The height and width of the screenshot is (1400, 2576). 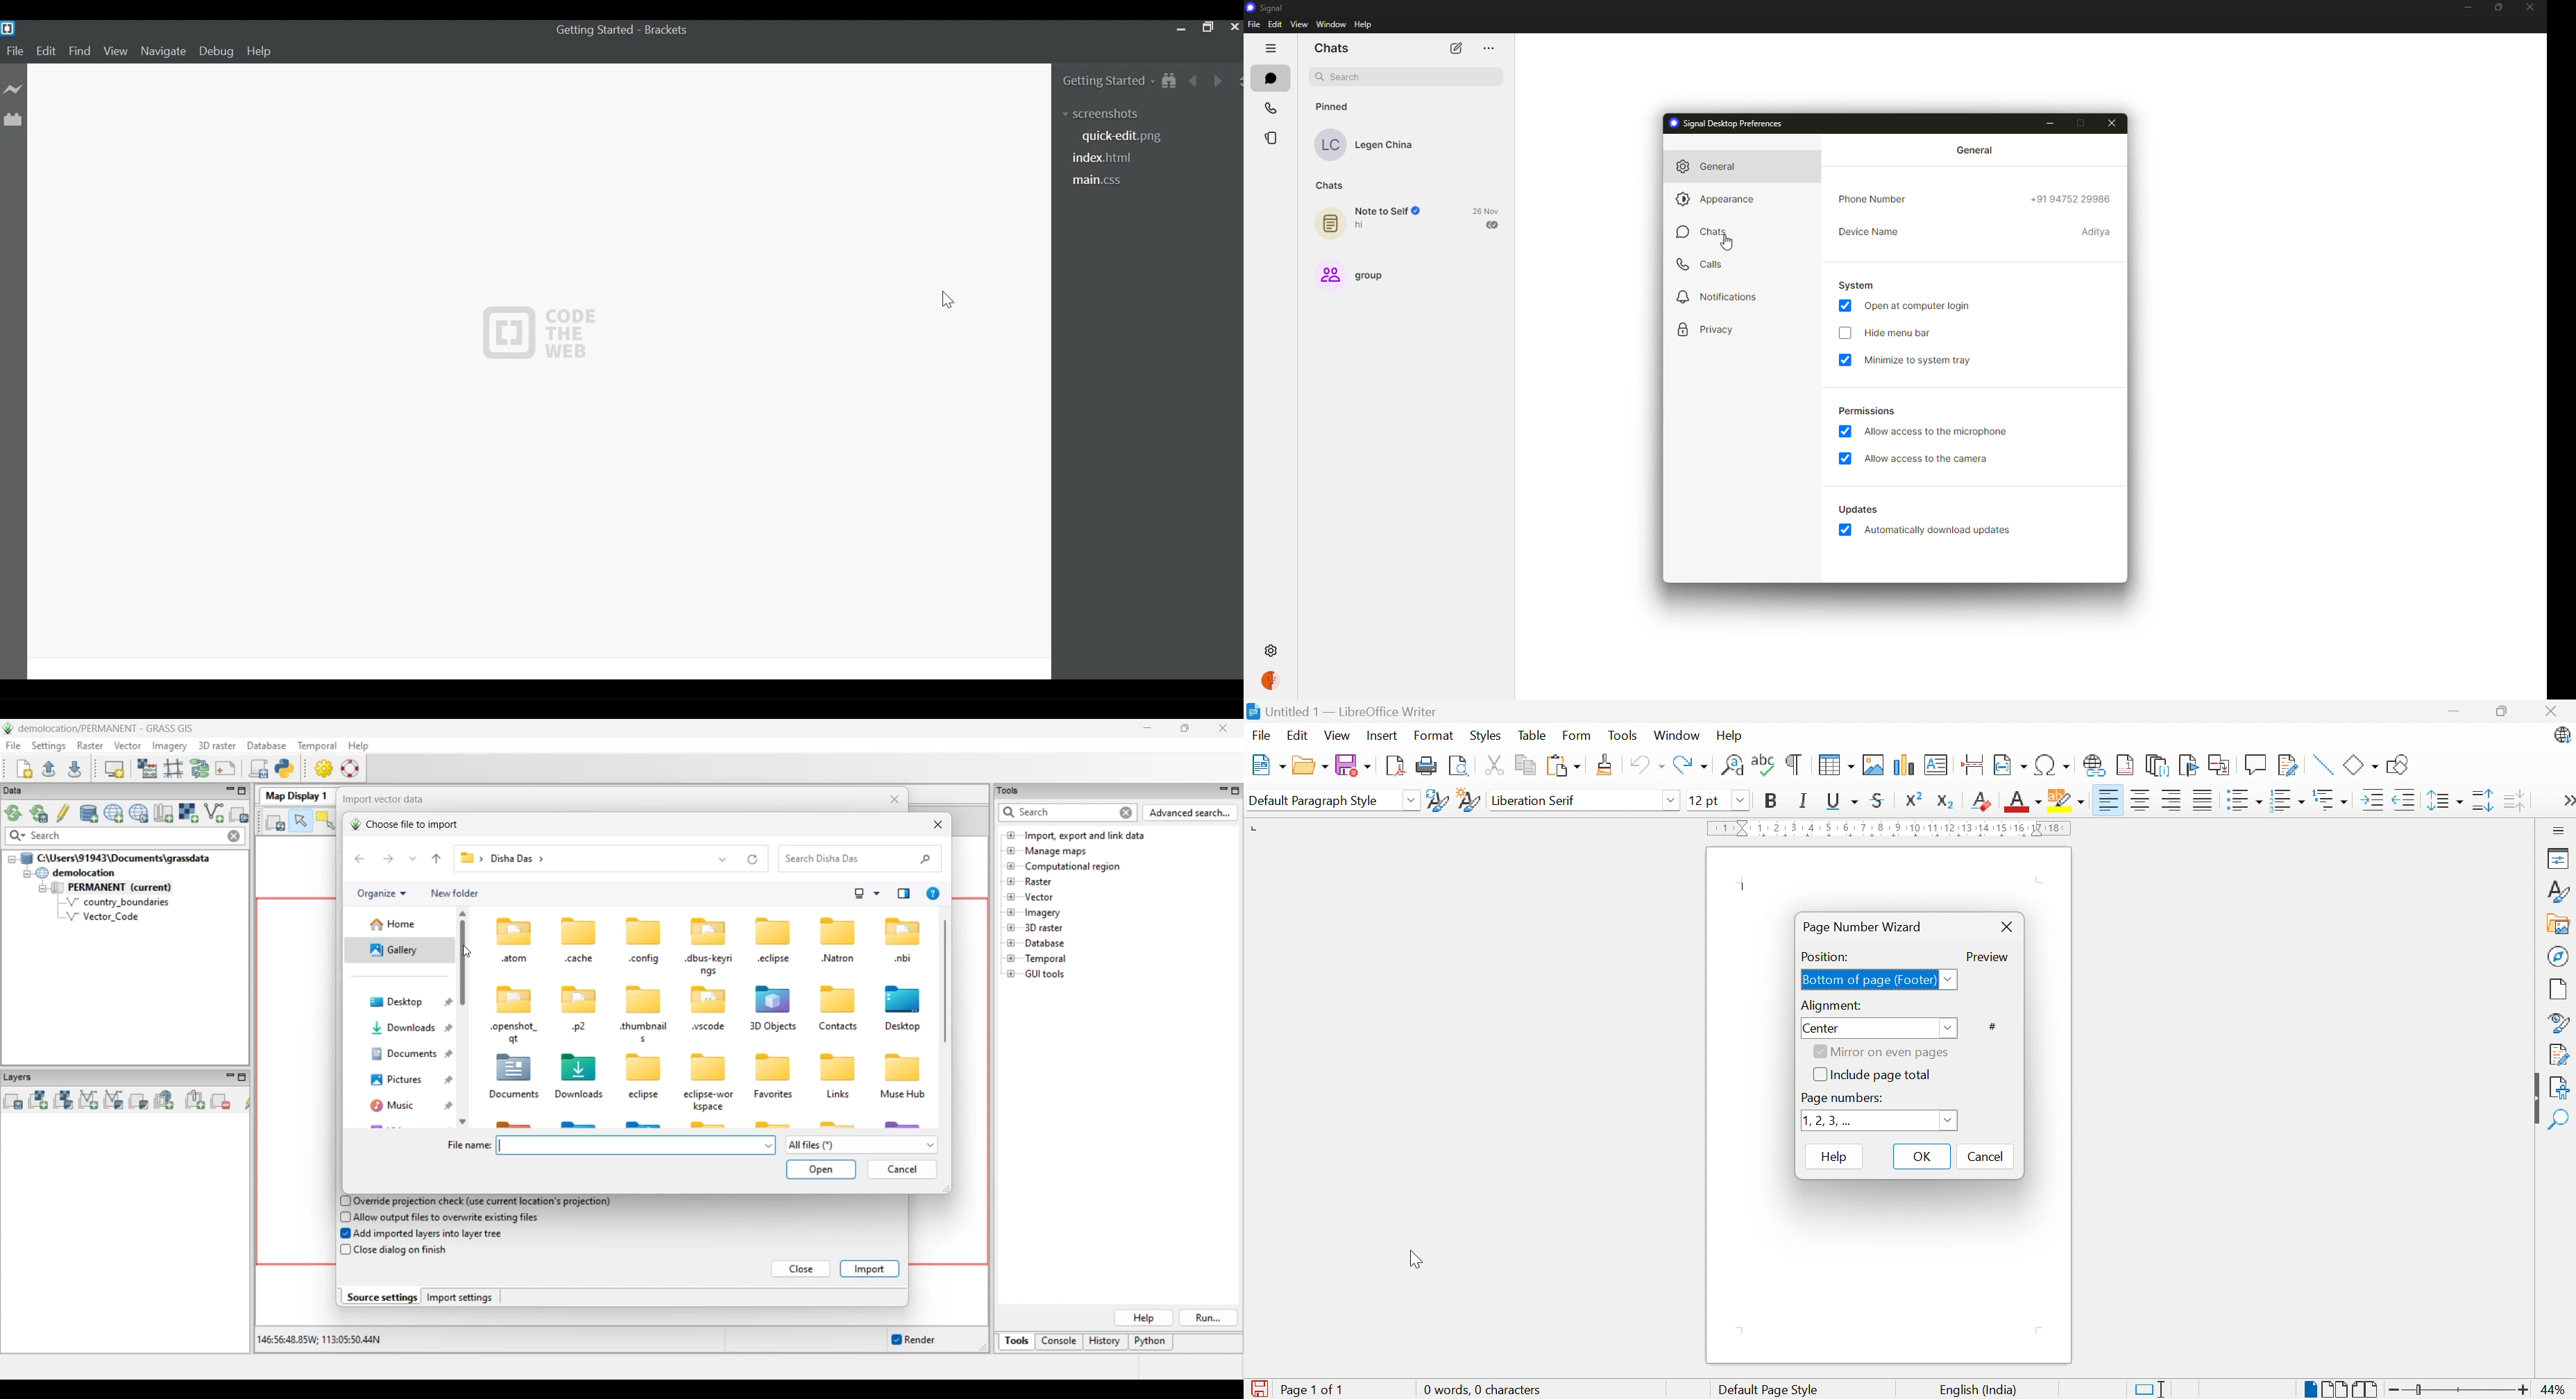 What do you see at coordinates (2560, 958) in the screenshot?
I see `Navigator` at bounding box center [2560, 958].